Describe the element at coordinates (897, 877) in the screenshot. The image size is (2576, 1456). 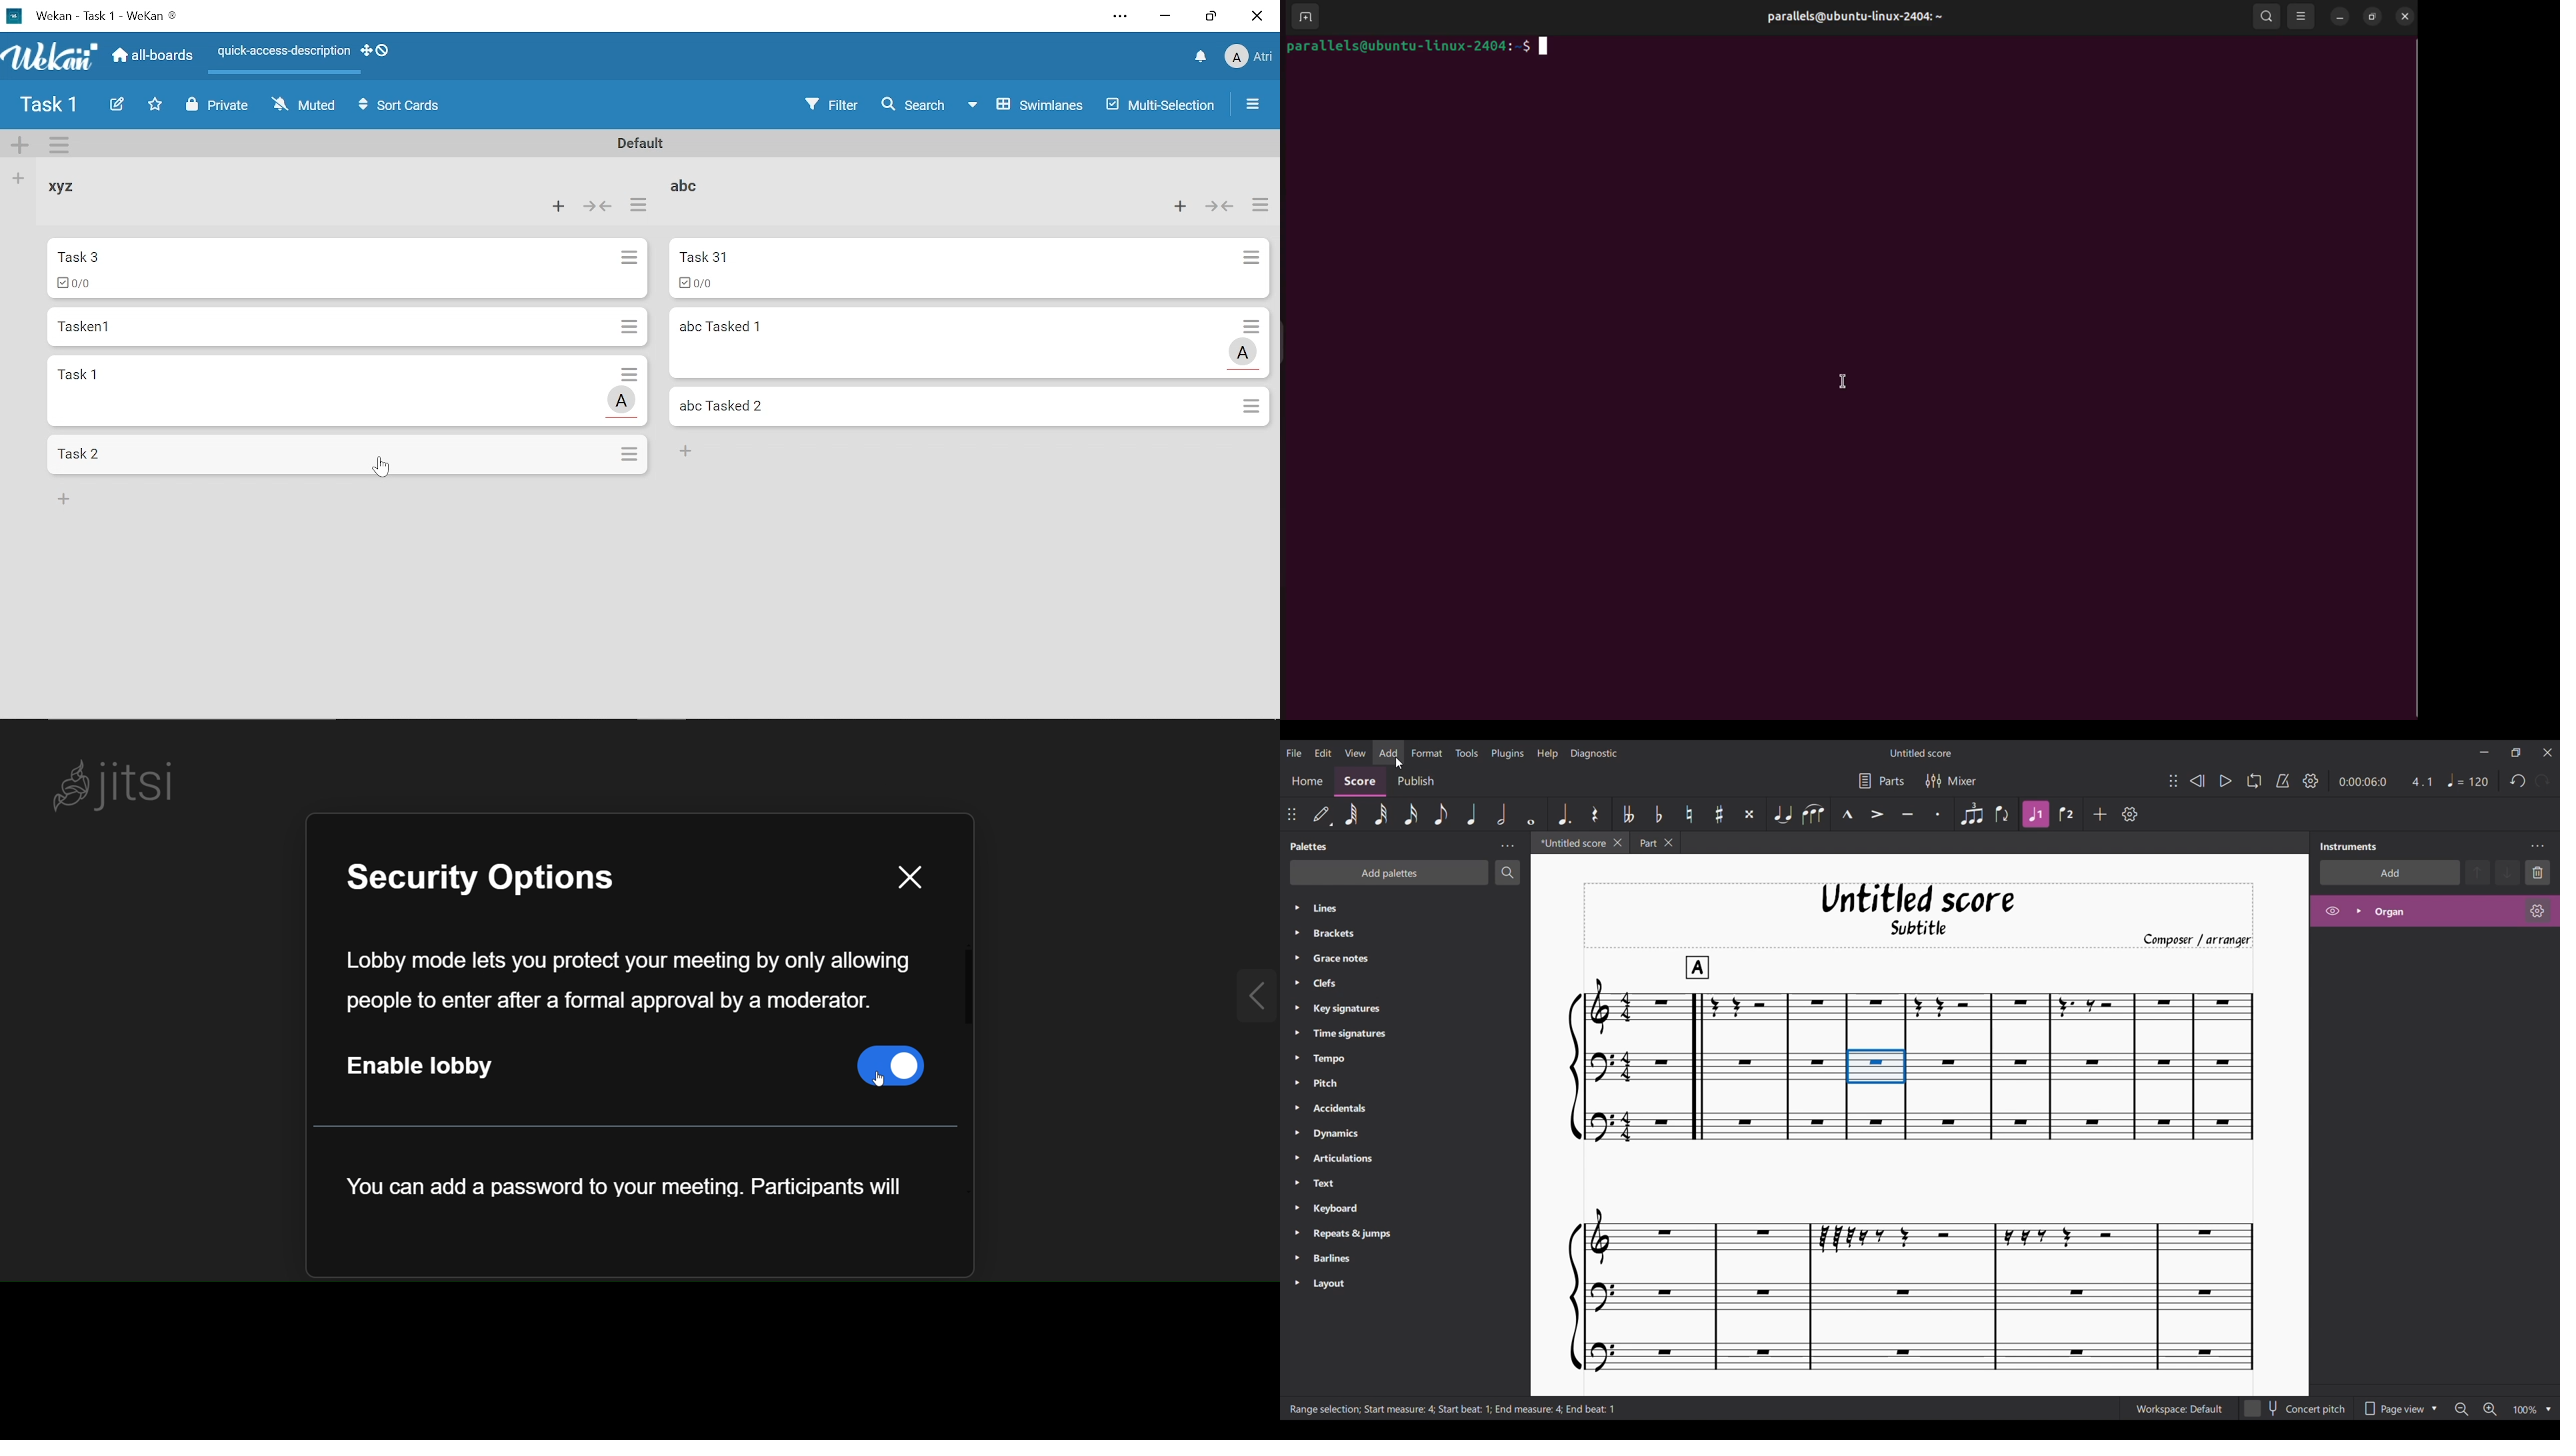
I see `close` at that location.